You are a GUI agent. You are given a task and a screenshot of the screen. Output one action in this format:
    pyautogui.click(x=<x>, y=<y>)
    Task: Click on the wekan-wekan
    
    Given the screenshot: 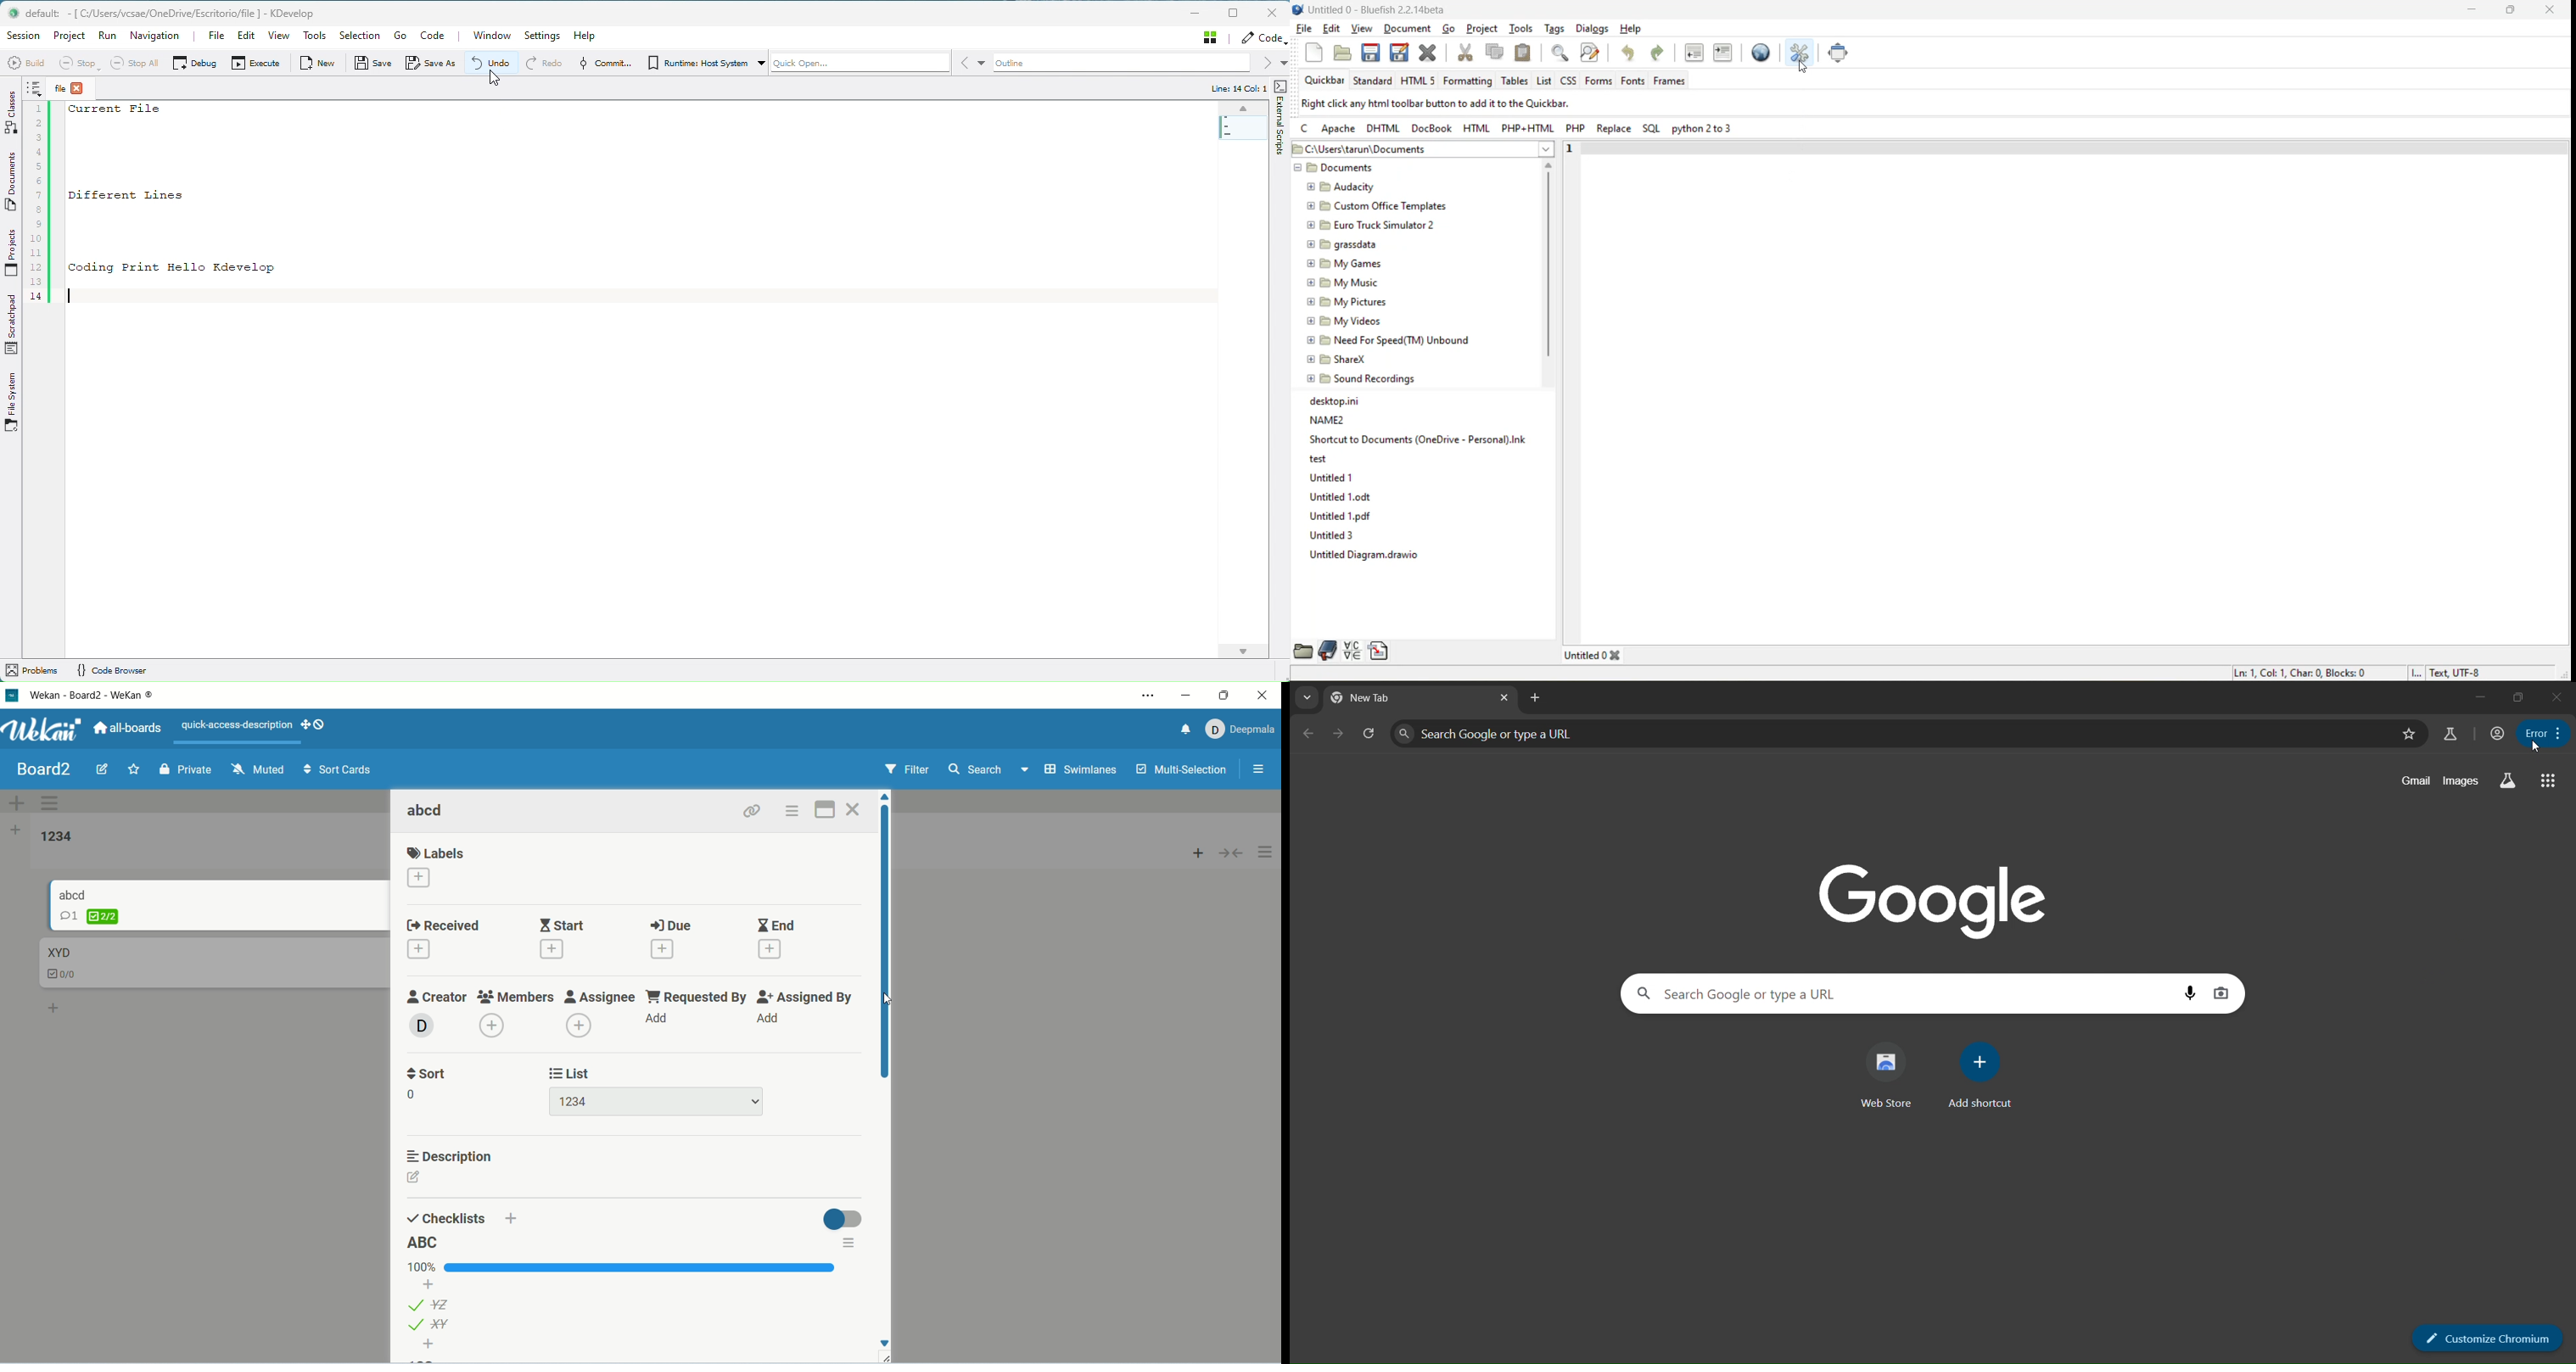 What is the action you would take?
    pyautogui.click(x=91, y=695)
    